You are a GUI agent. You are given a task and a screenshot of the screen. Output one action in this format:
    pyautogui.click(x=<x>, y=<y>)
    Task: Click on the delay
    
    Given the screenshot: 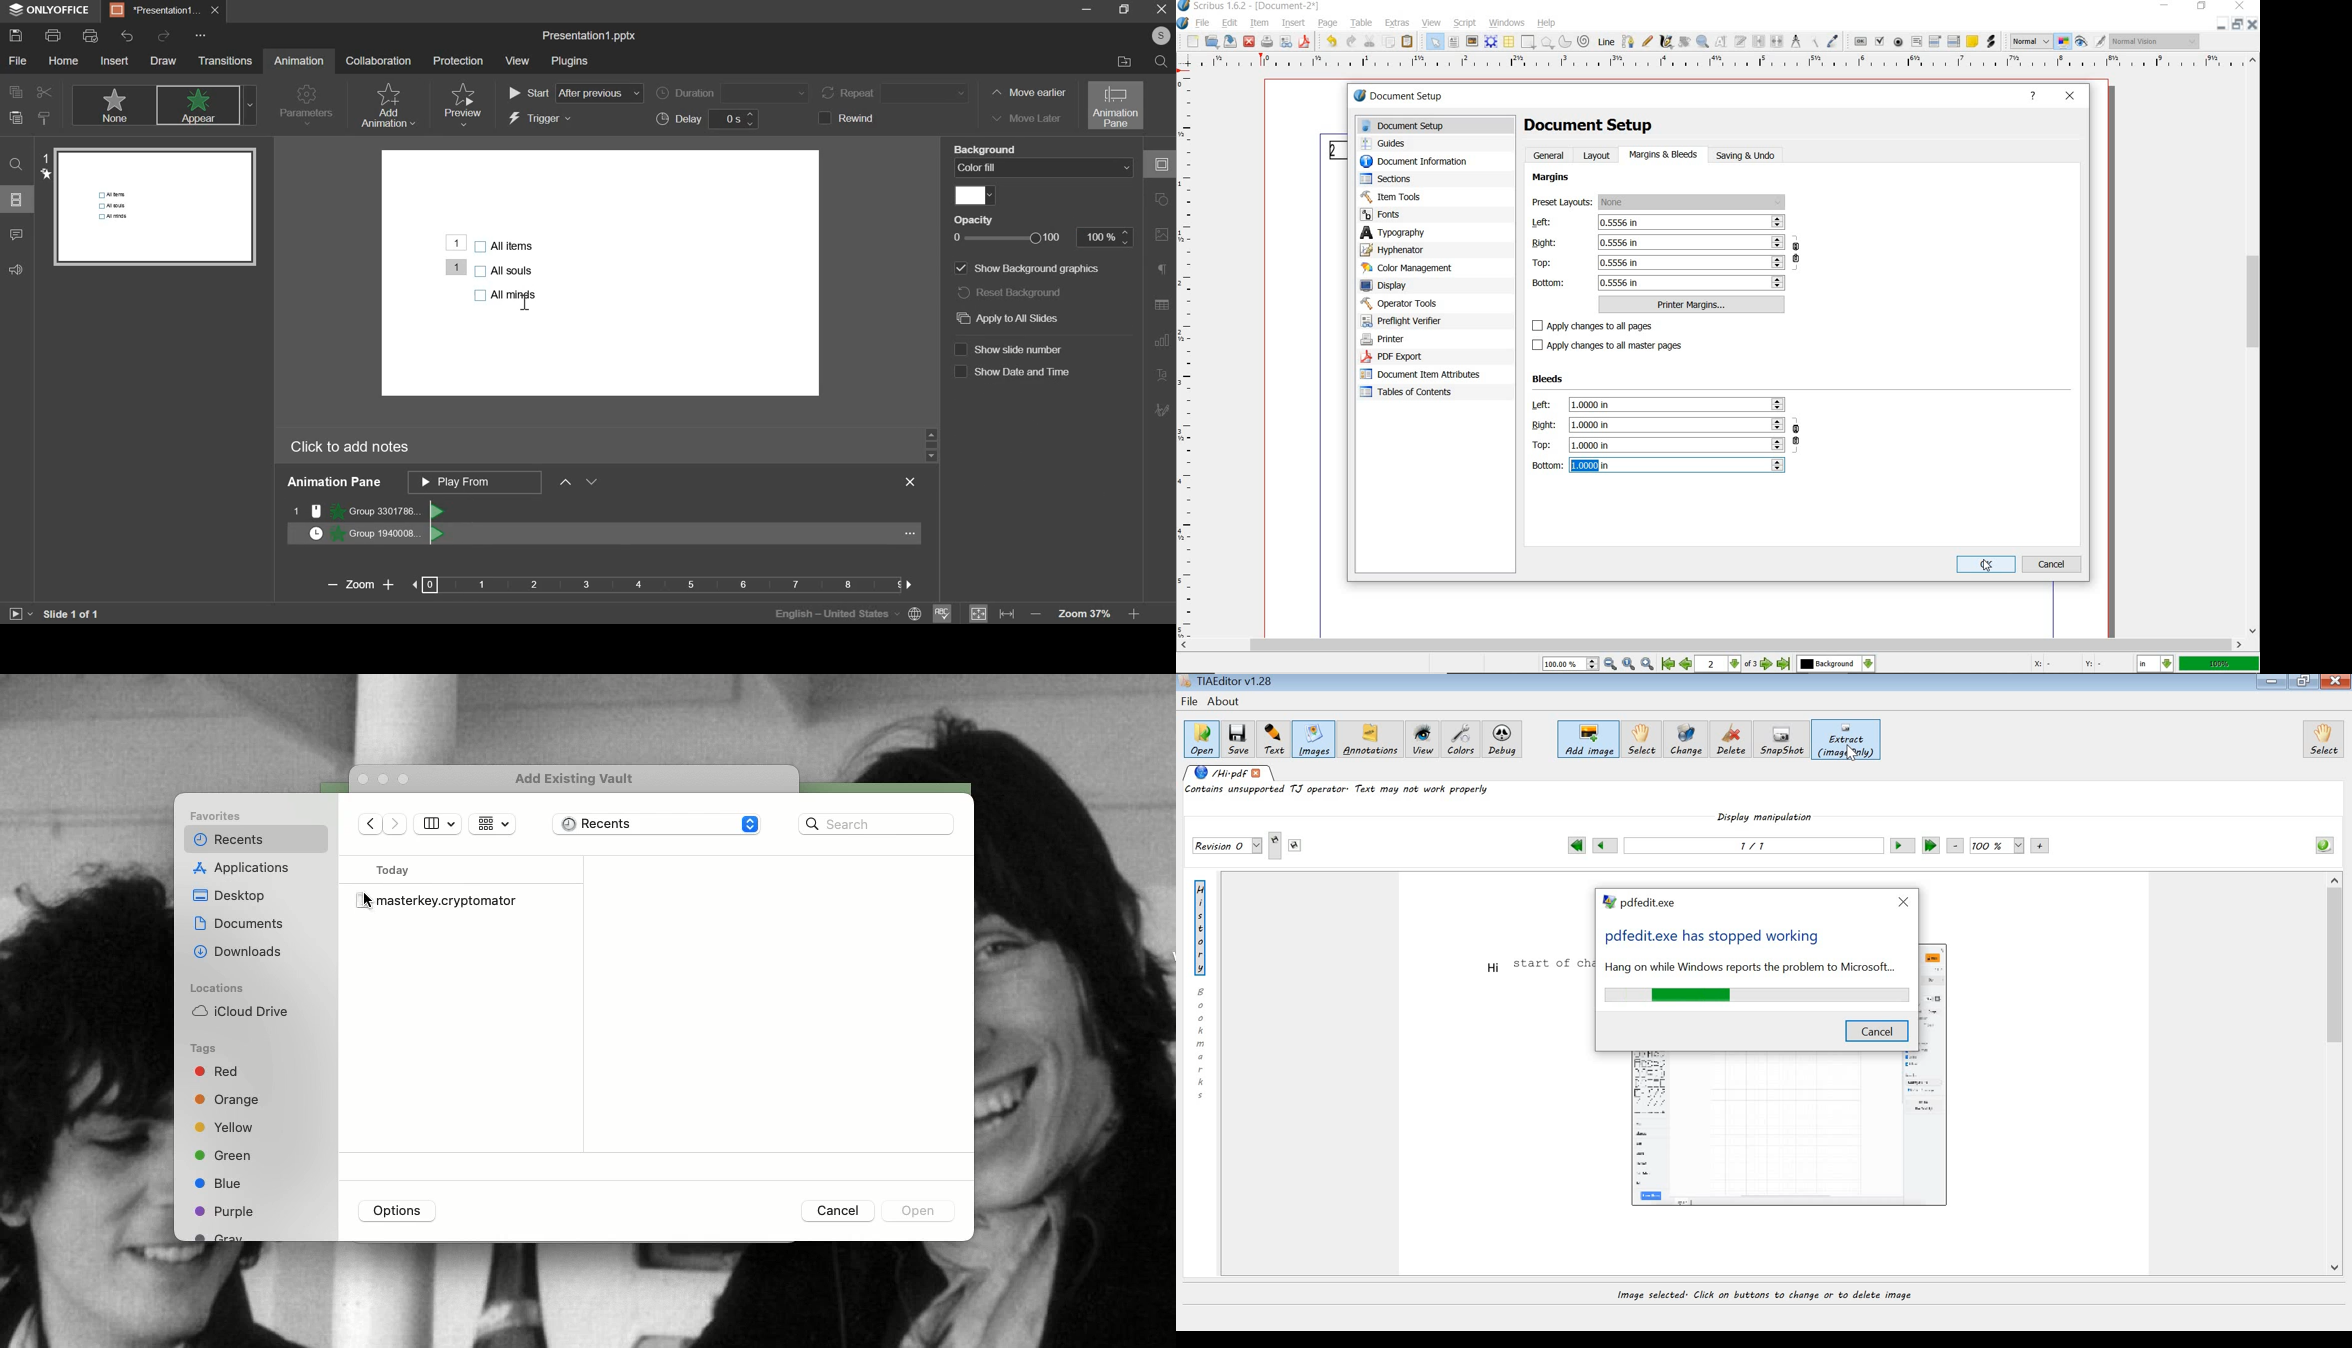 What is the action you would take?
    pyautogui.click(x=710, y=119)
    